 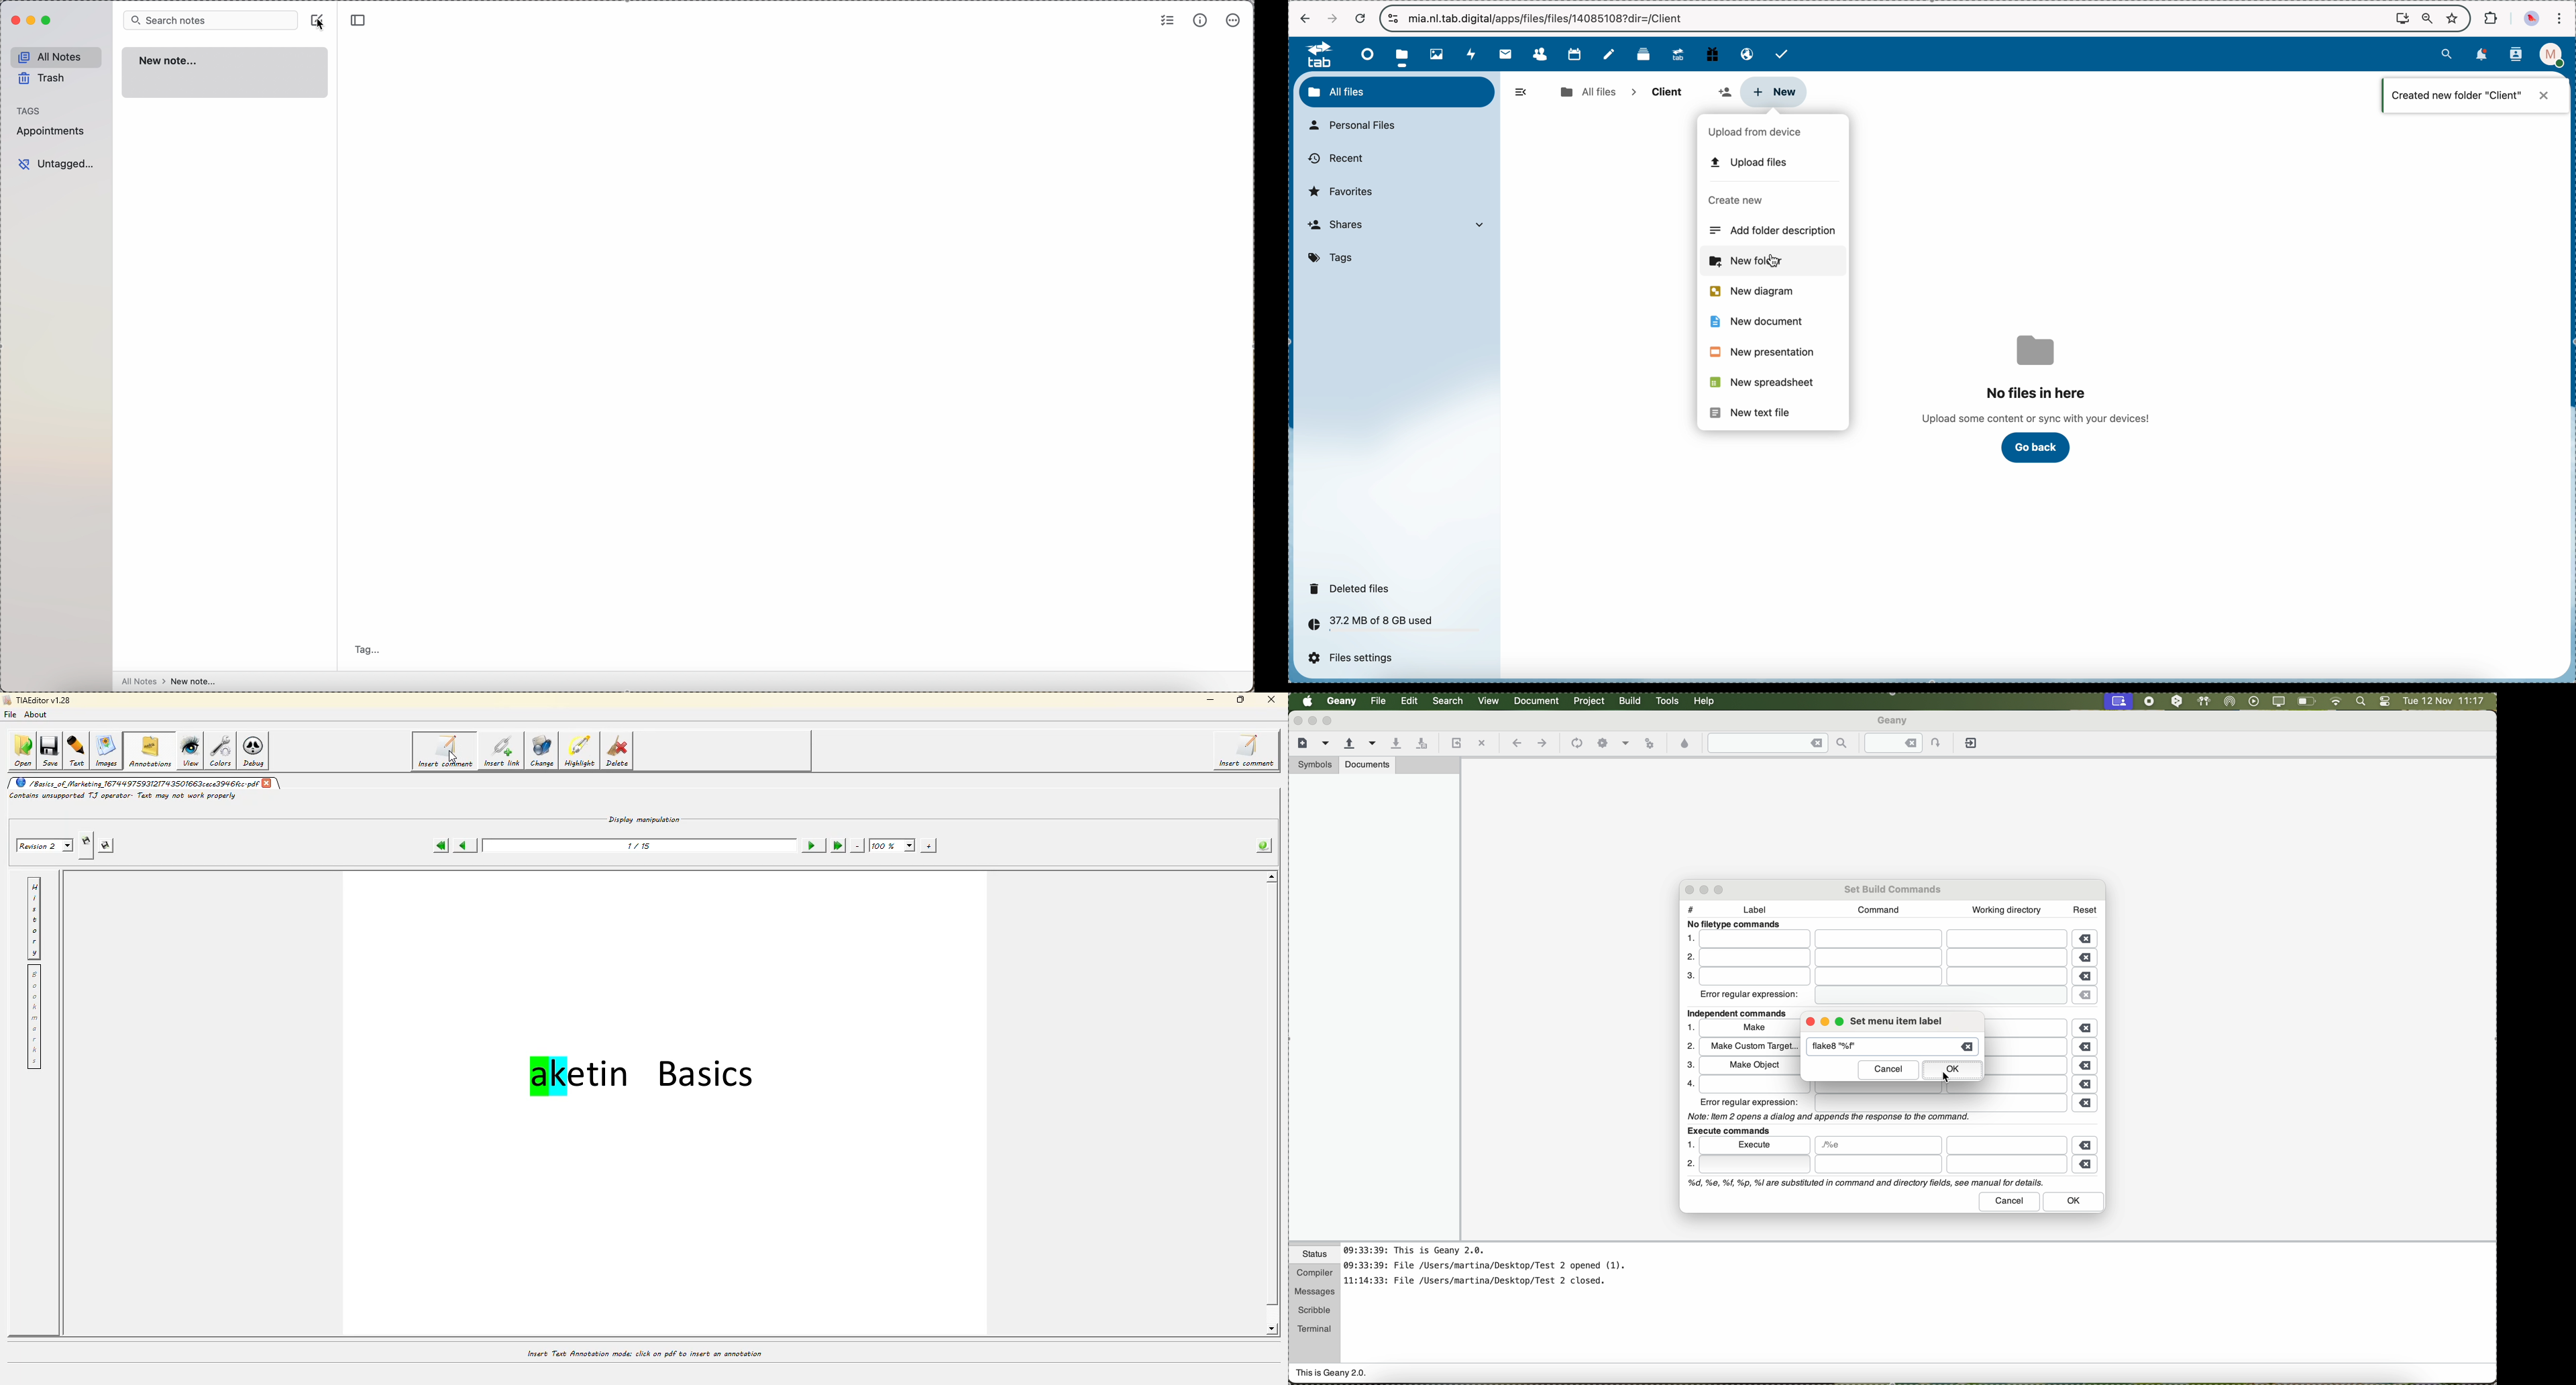 I want to click on add folder description, so click(x=1775, y=231).